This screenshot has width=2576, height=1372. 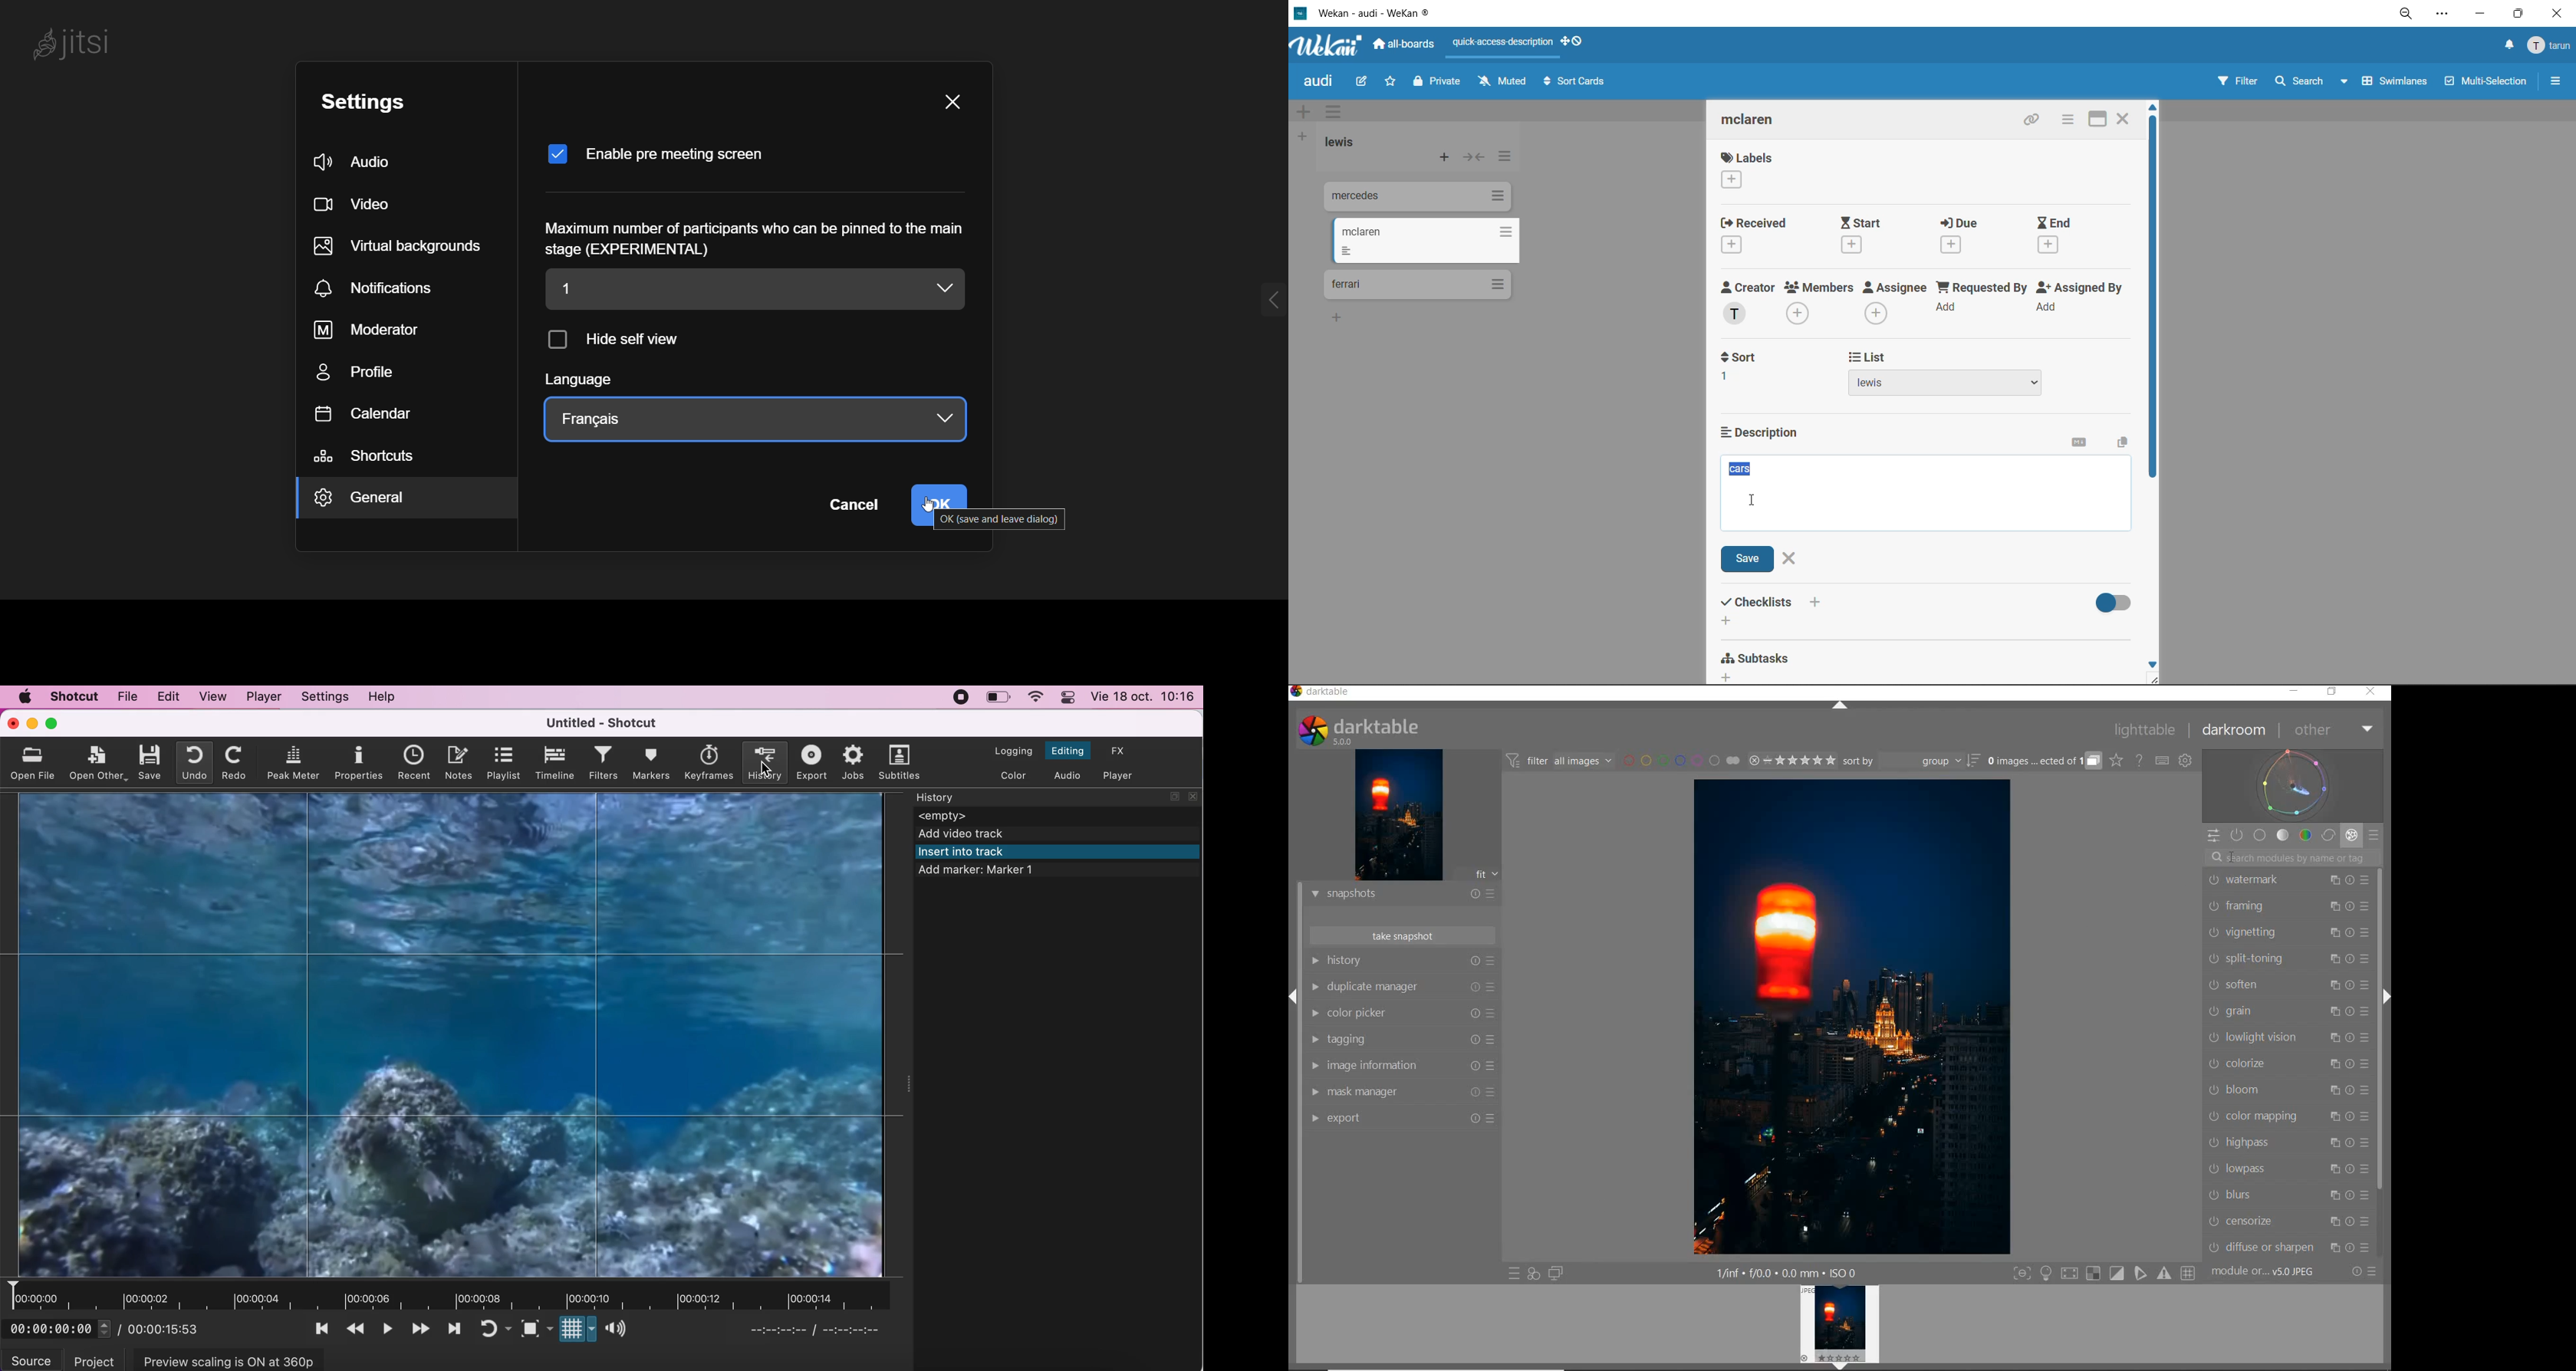 What do you see at coordinates (9, 724) in the screenshot?
I see `close` at bounding box center [9, 724].